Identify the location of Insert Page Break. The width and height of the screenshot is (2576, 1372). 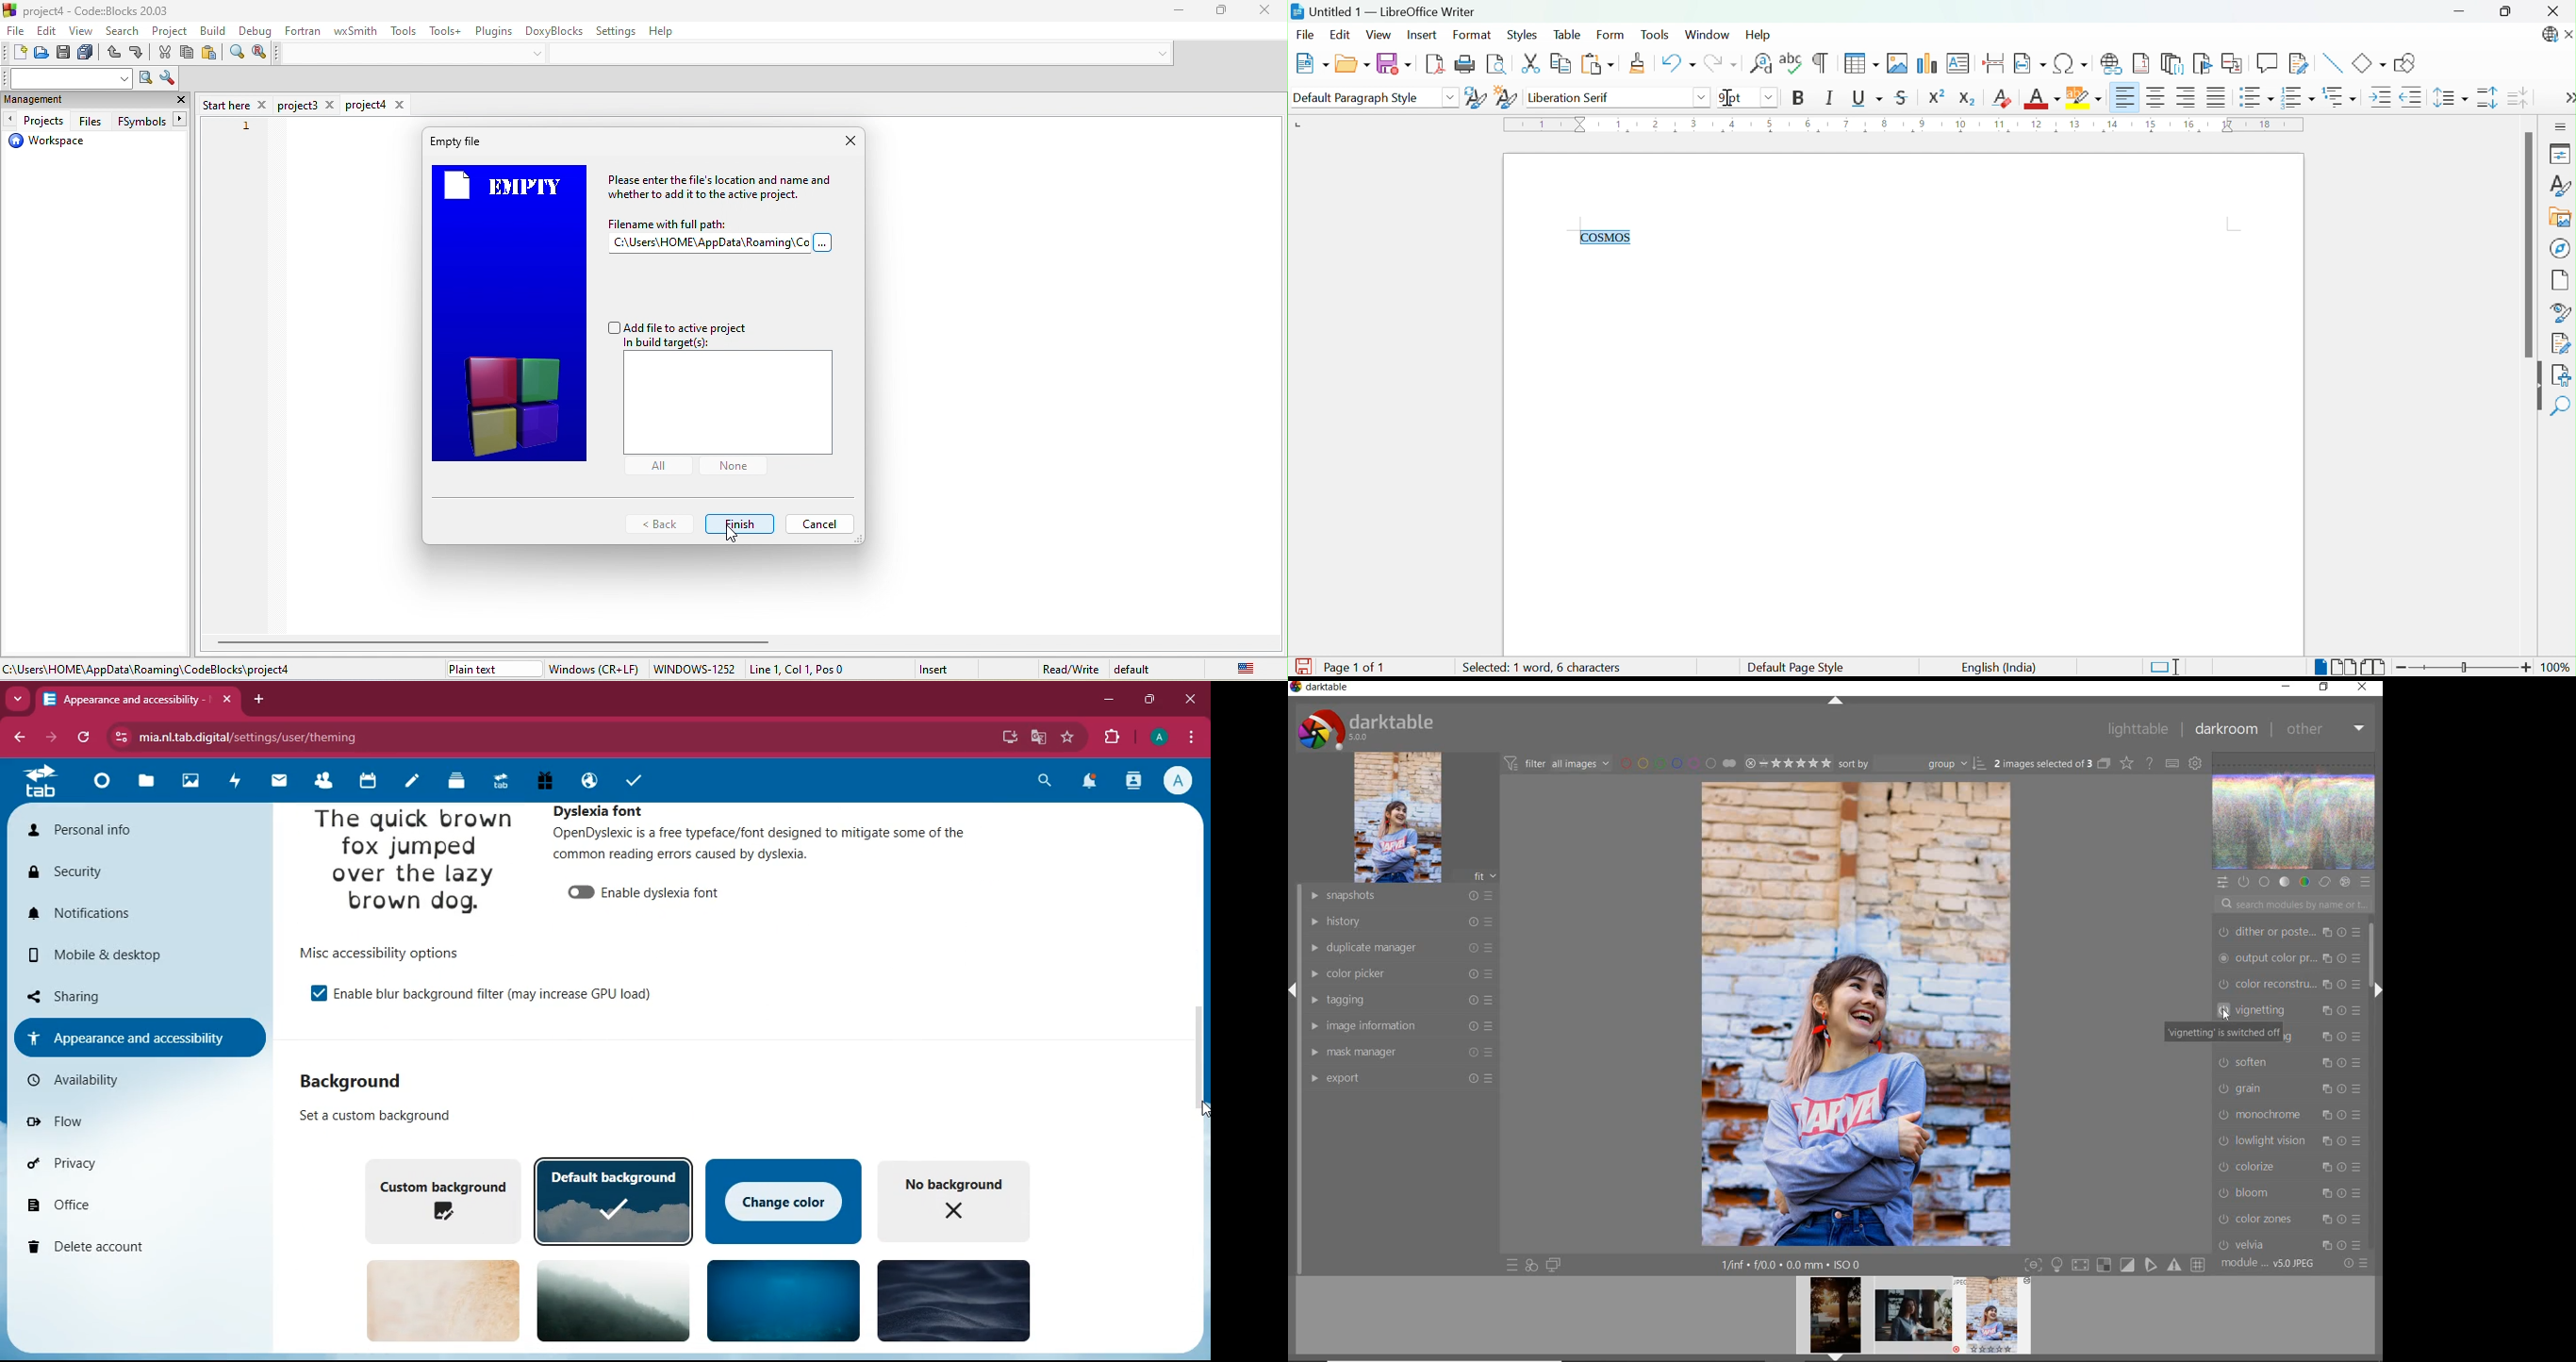
(1992, 60).